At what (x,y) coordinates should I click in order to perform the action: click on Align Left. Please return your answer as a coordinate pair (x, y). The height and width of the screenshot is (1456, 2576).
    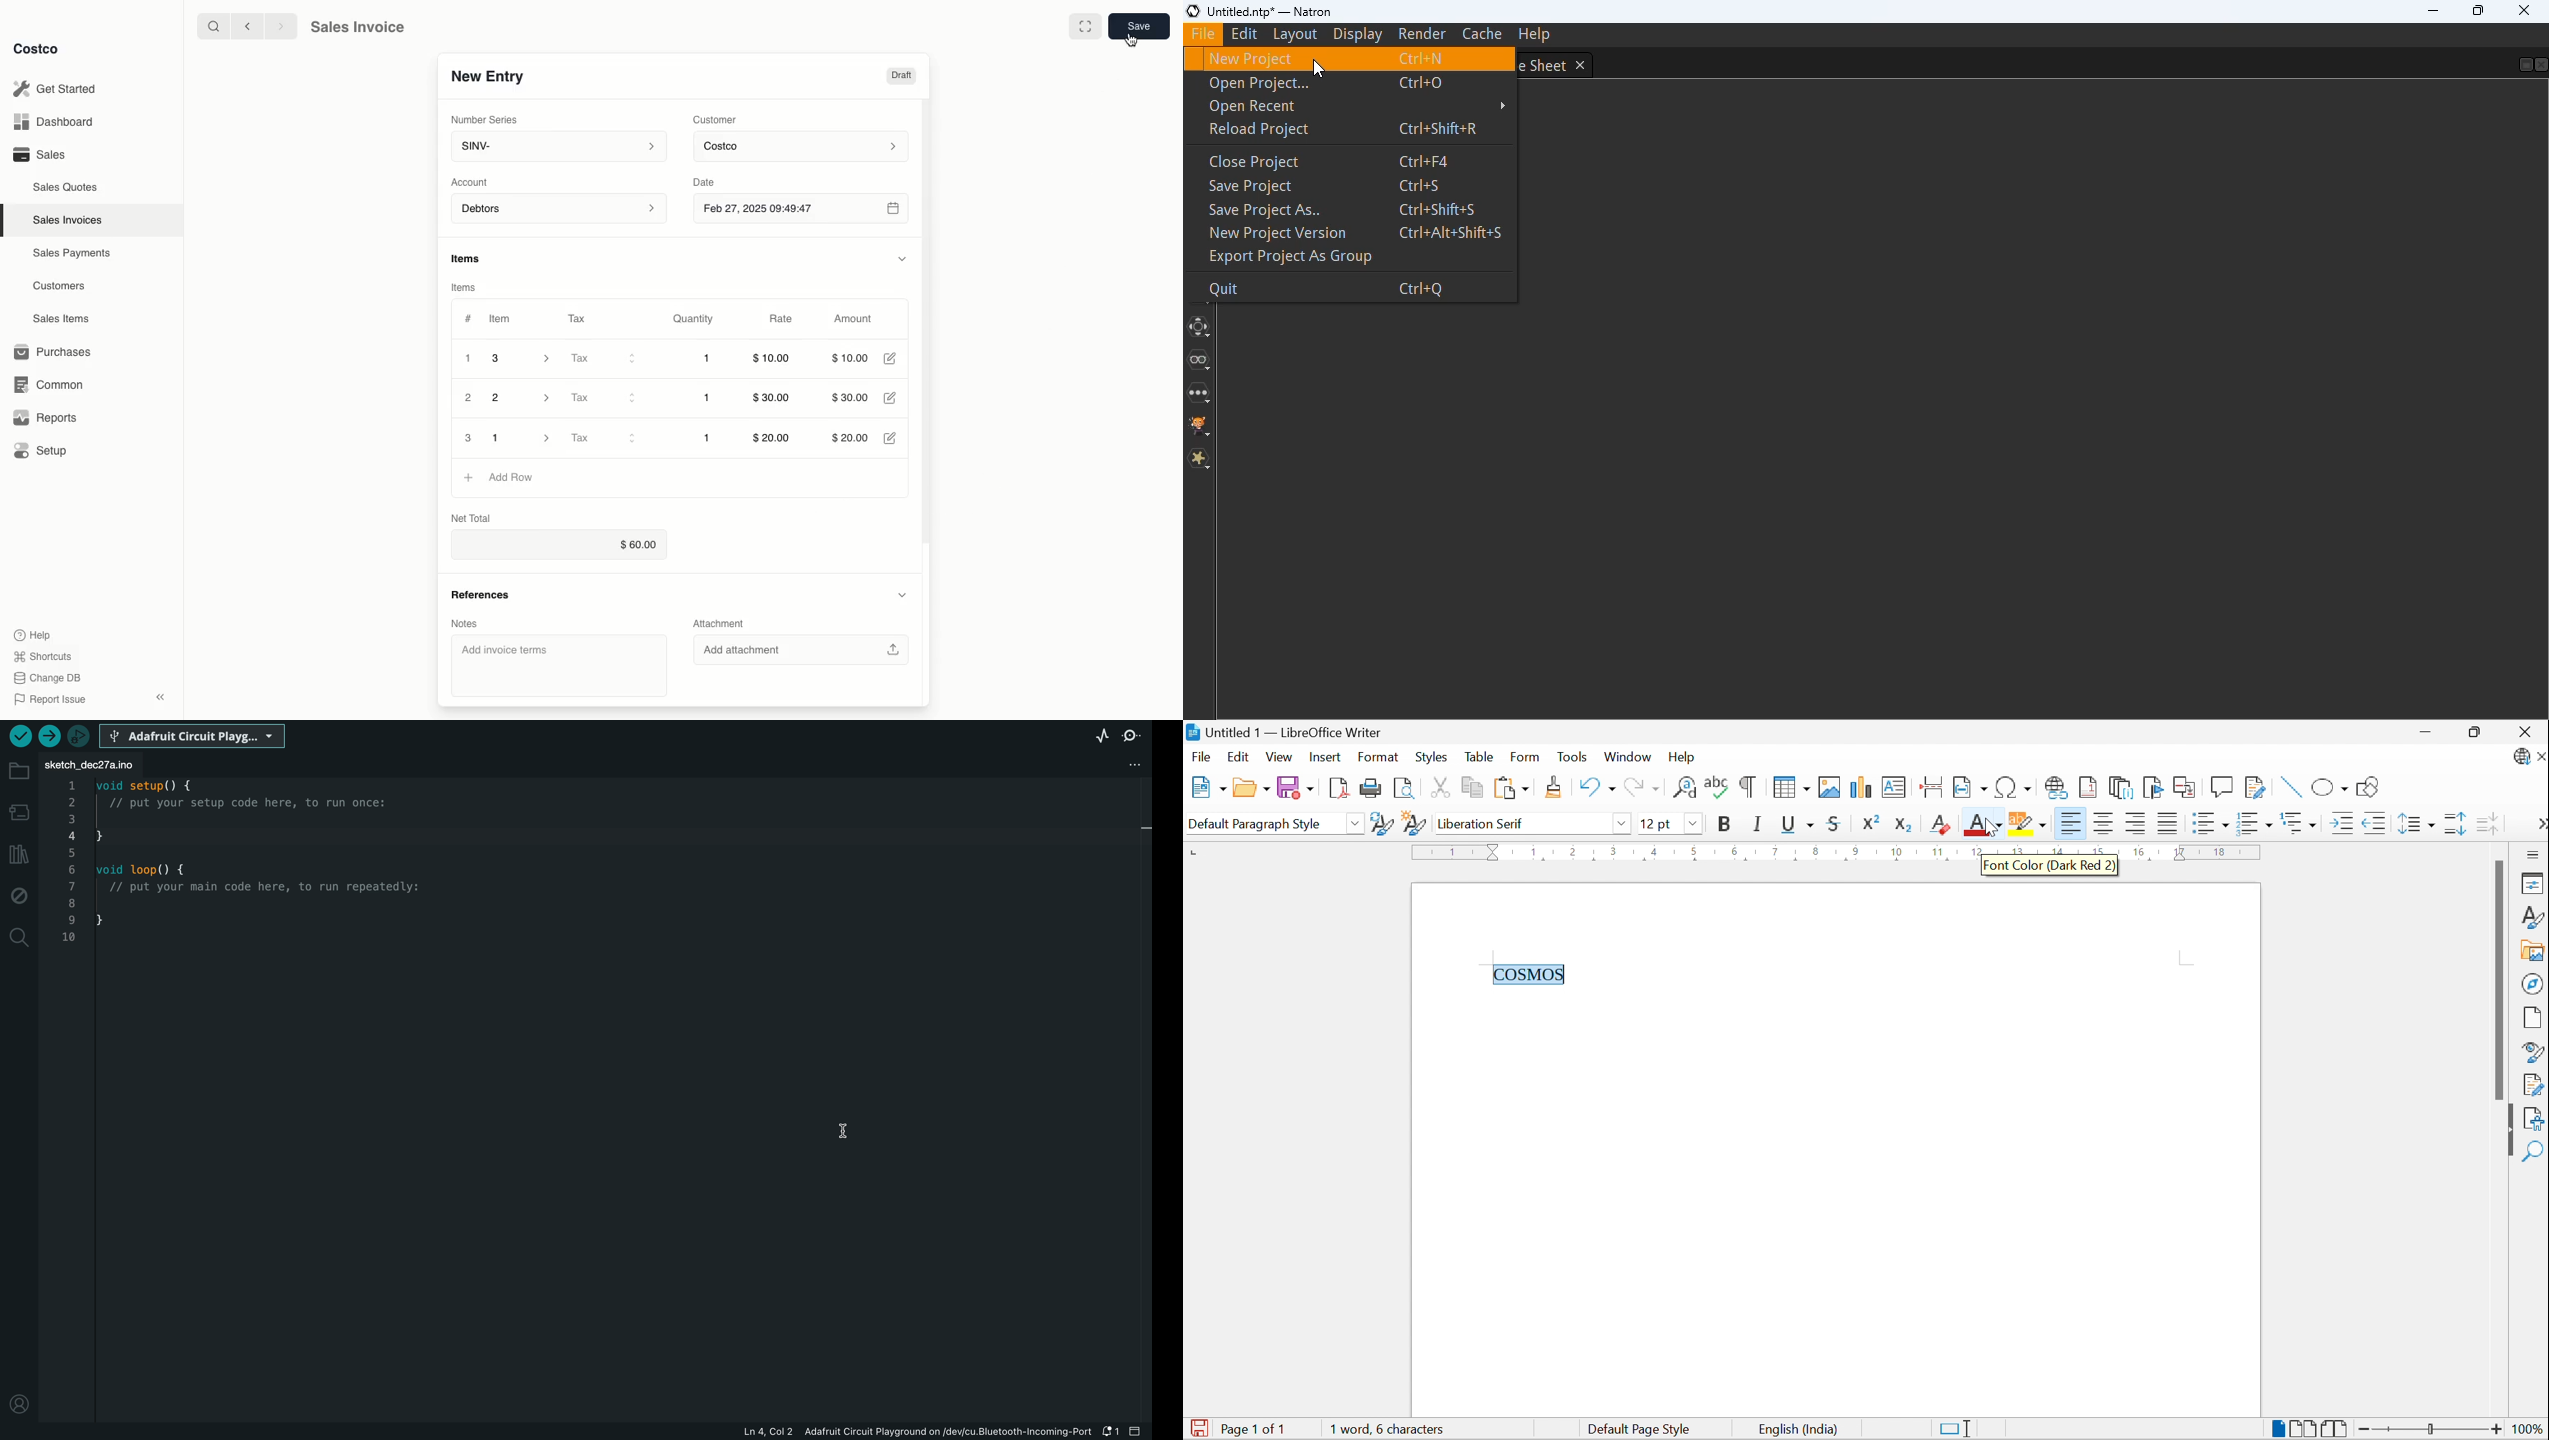
    Looking at the image, I should click on (2071, 823).